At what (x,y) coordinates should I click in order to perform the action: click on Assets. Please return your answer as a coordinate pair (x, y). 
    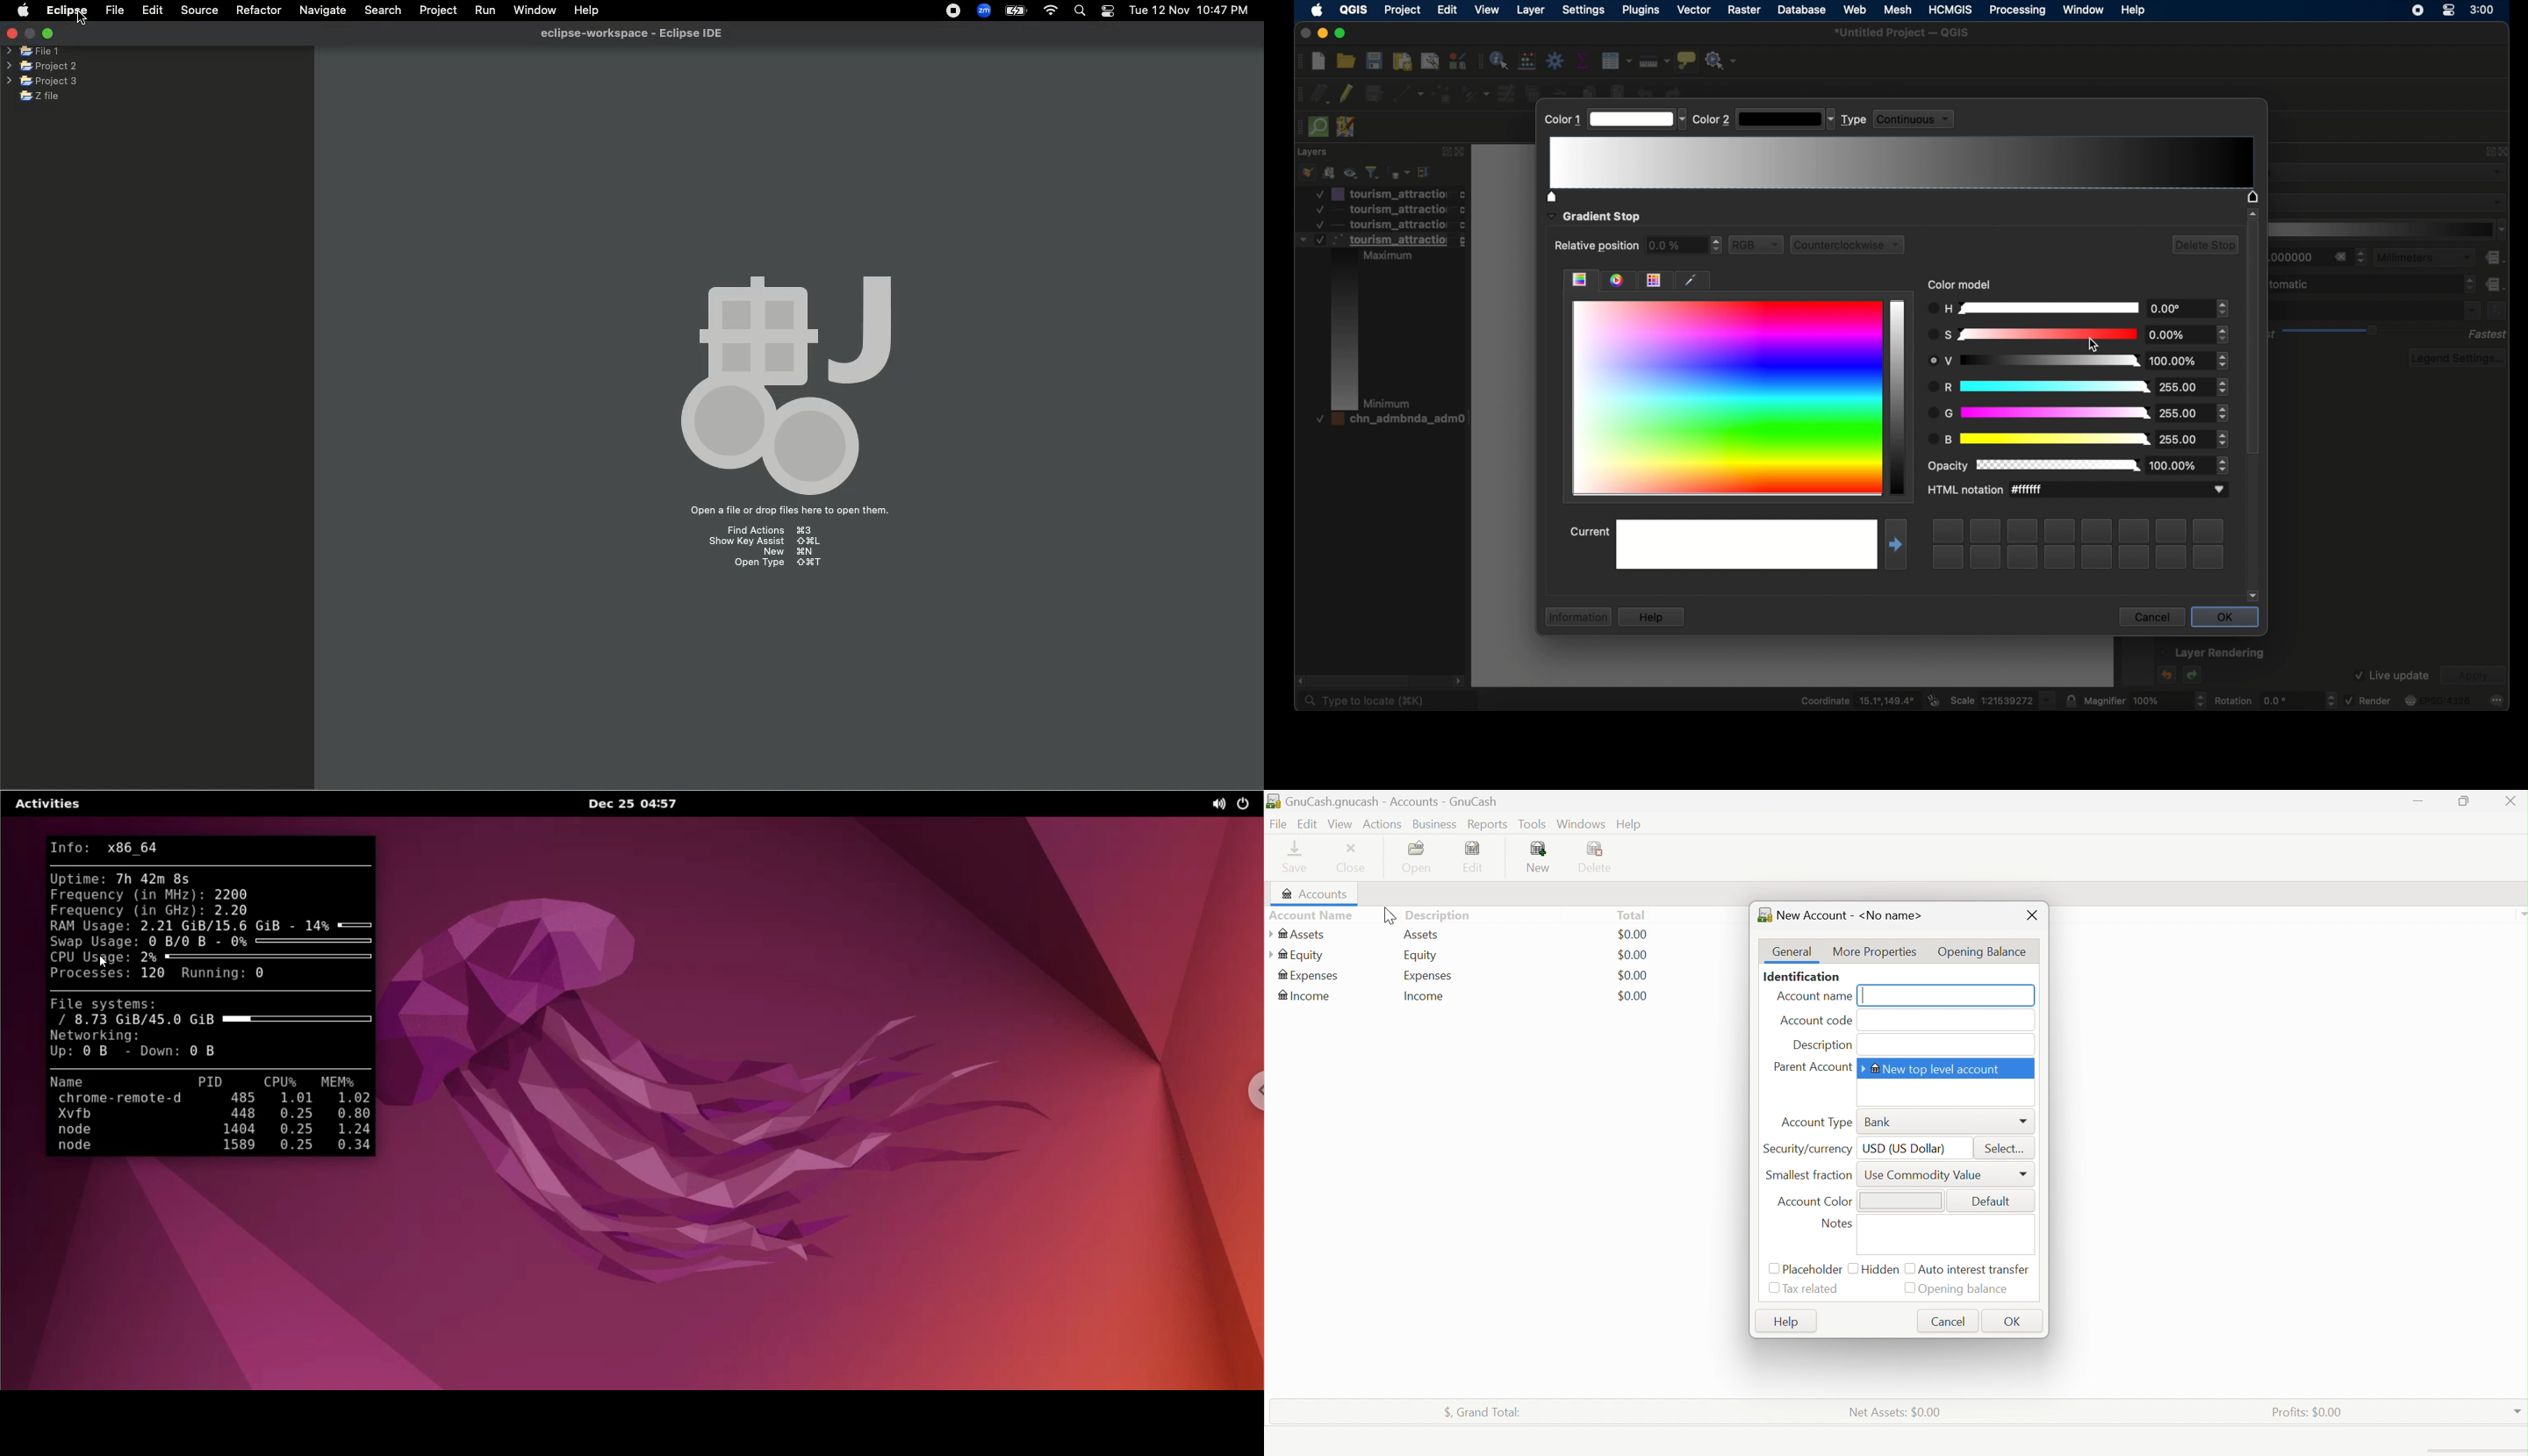
    Looking at the image, I should click on (1297, 935).